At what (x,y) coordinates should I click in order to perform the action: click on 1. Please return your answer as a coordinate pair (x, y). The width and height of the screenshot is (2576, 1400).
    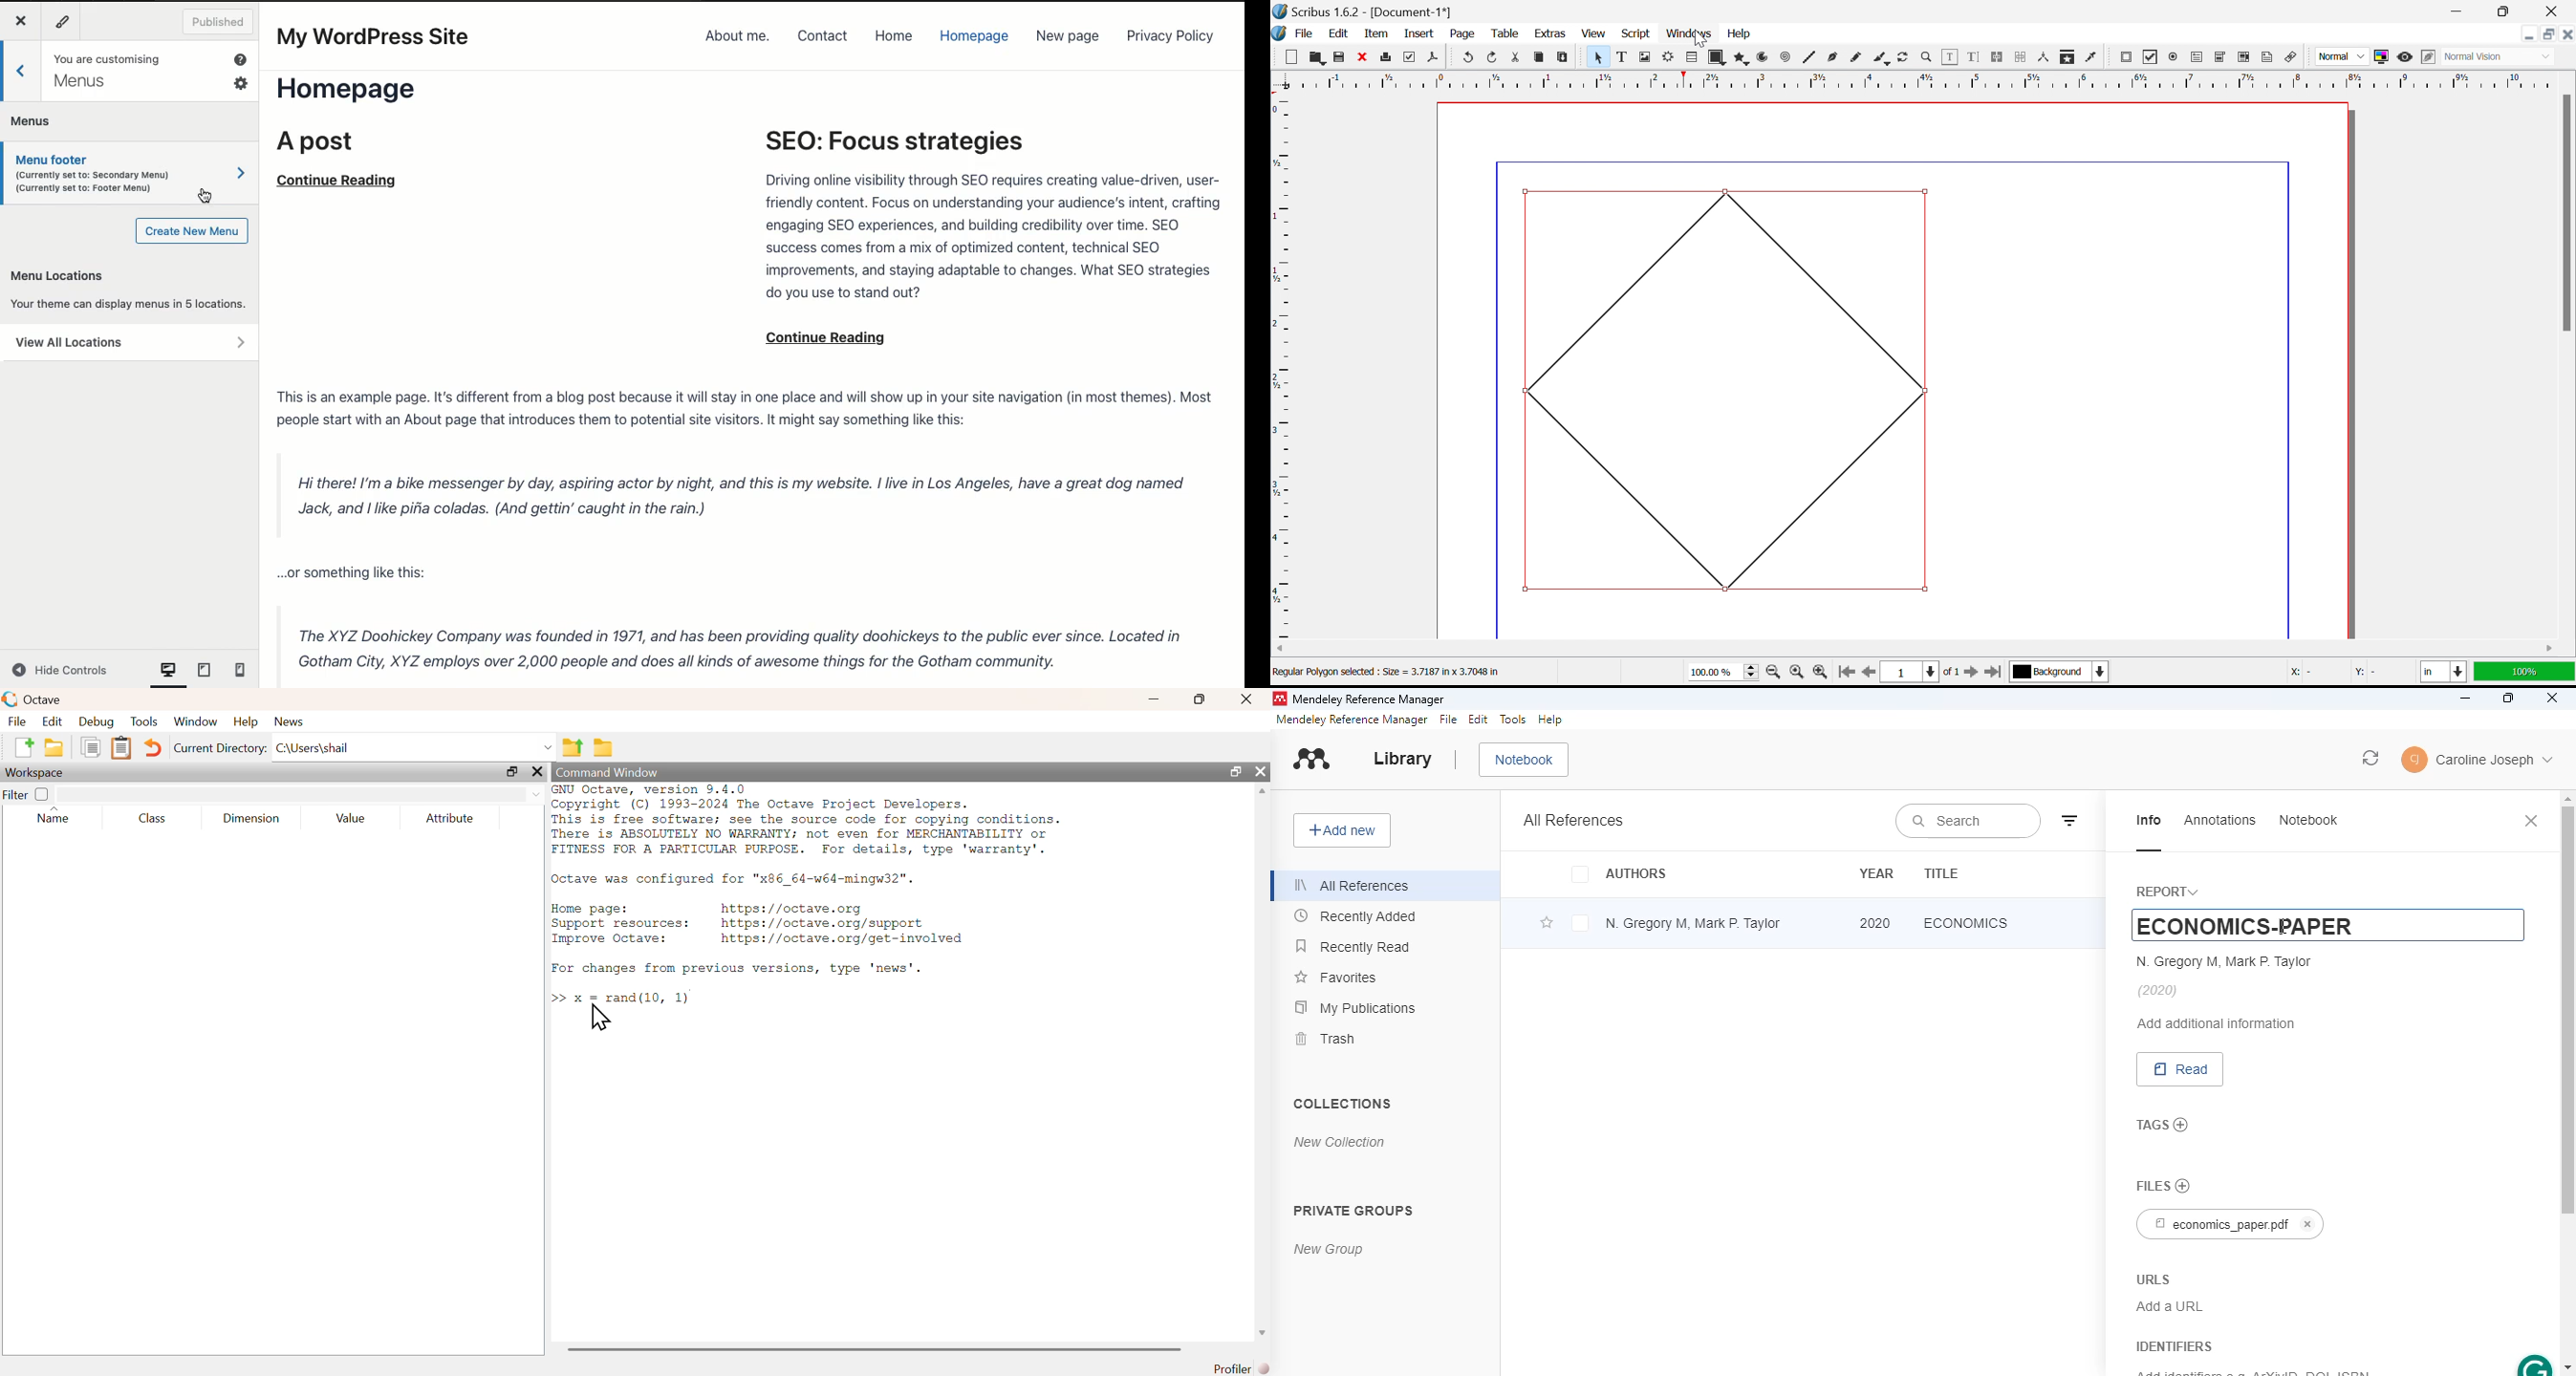
    Looking at the image, I should click on (1908, 672).